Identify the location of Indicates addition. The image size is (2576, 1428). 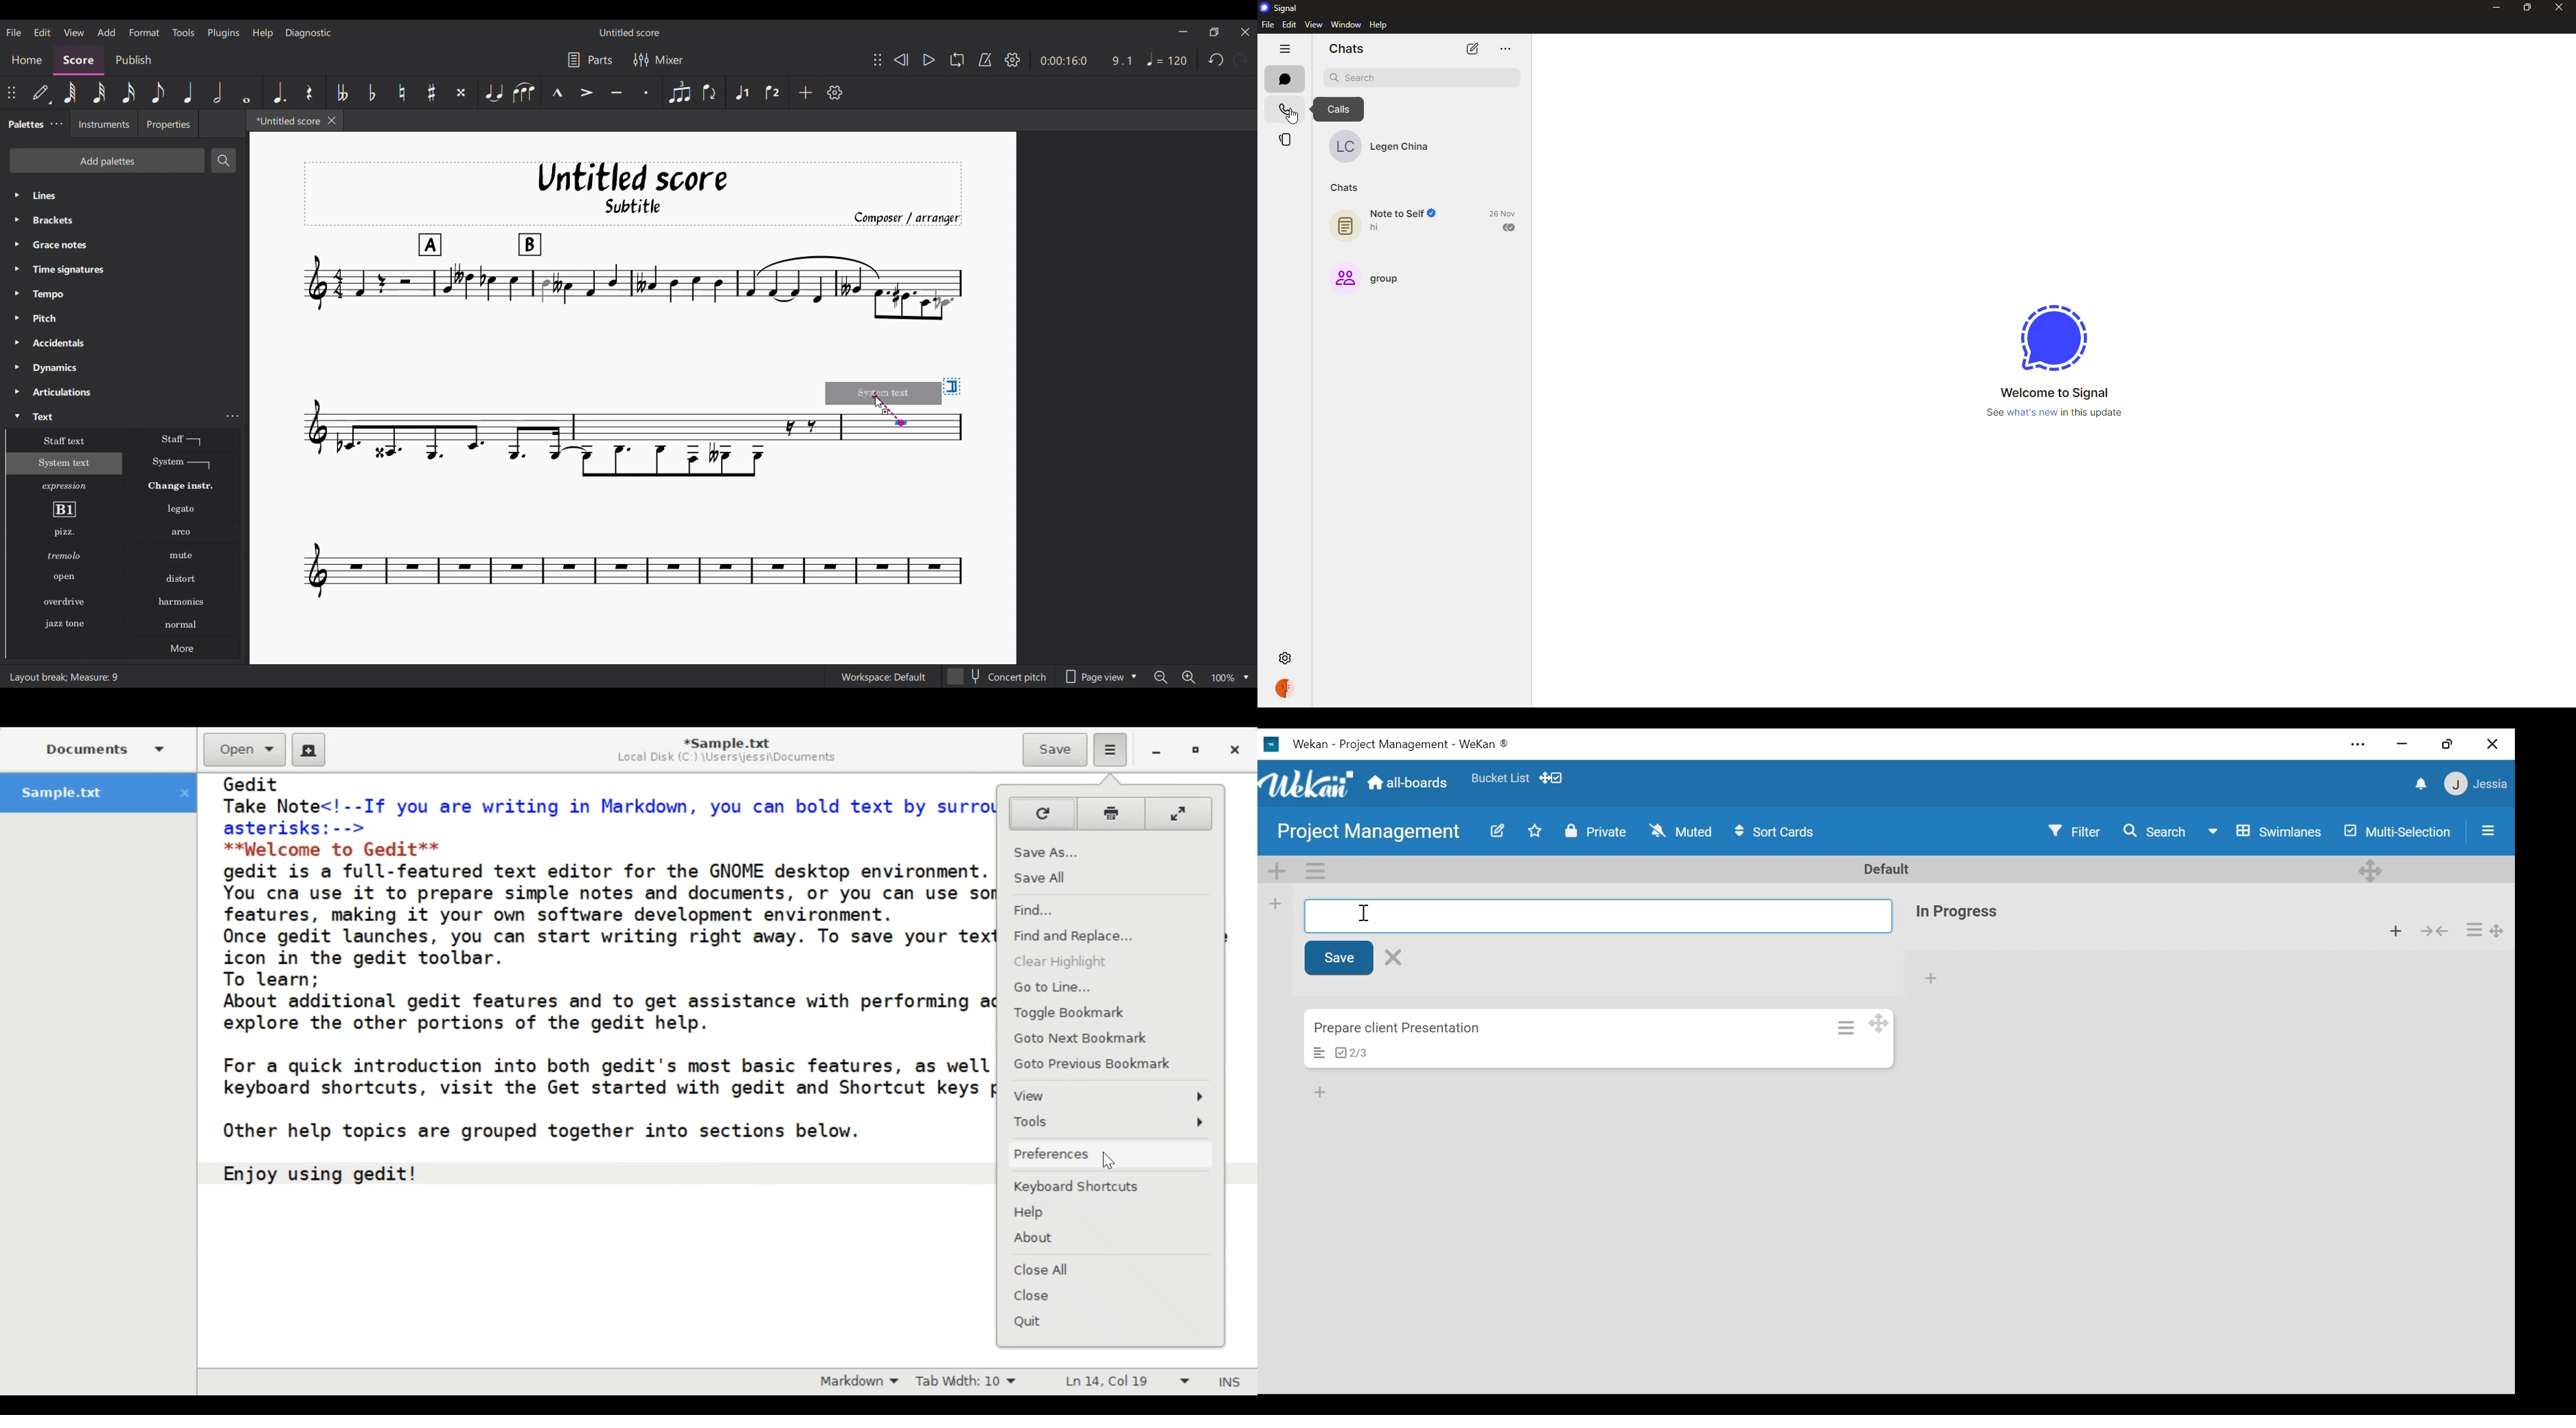
(886, 412).